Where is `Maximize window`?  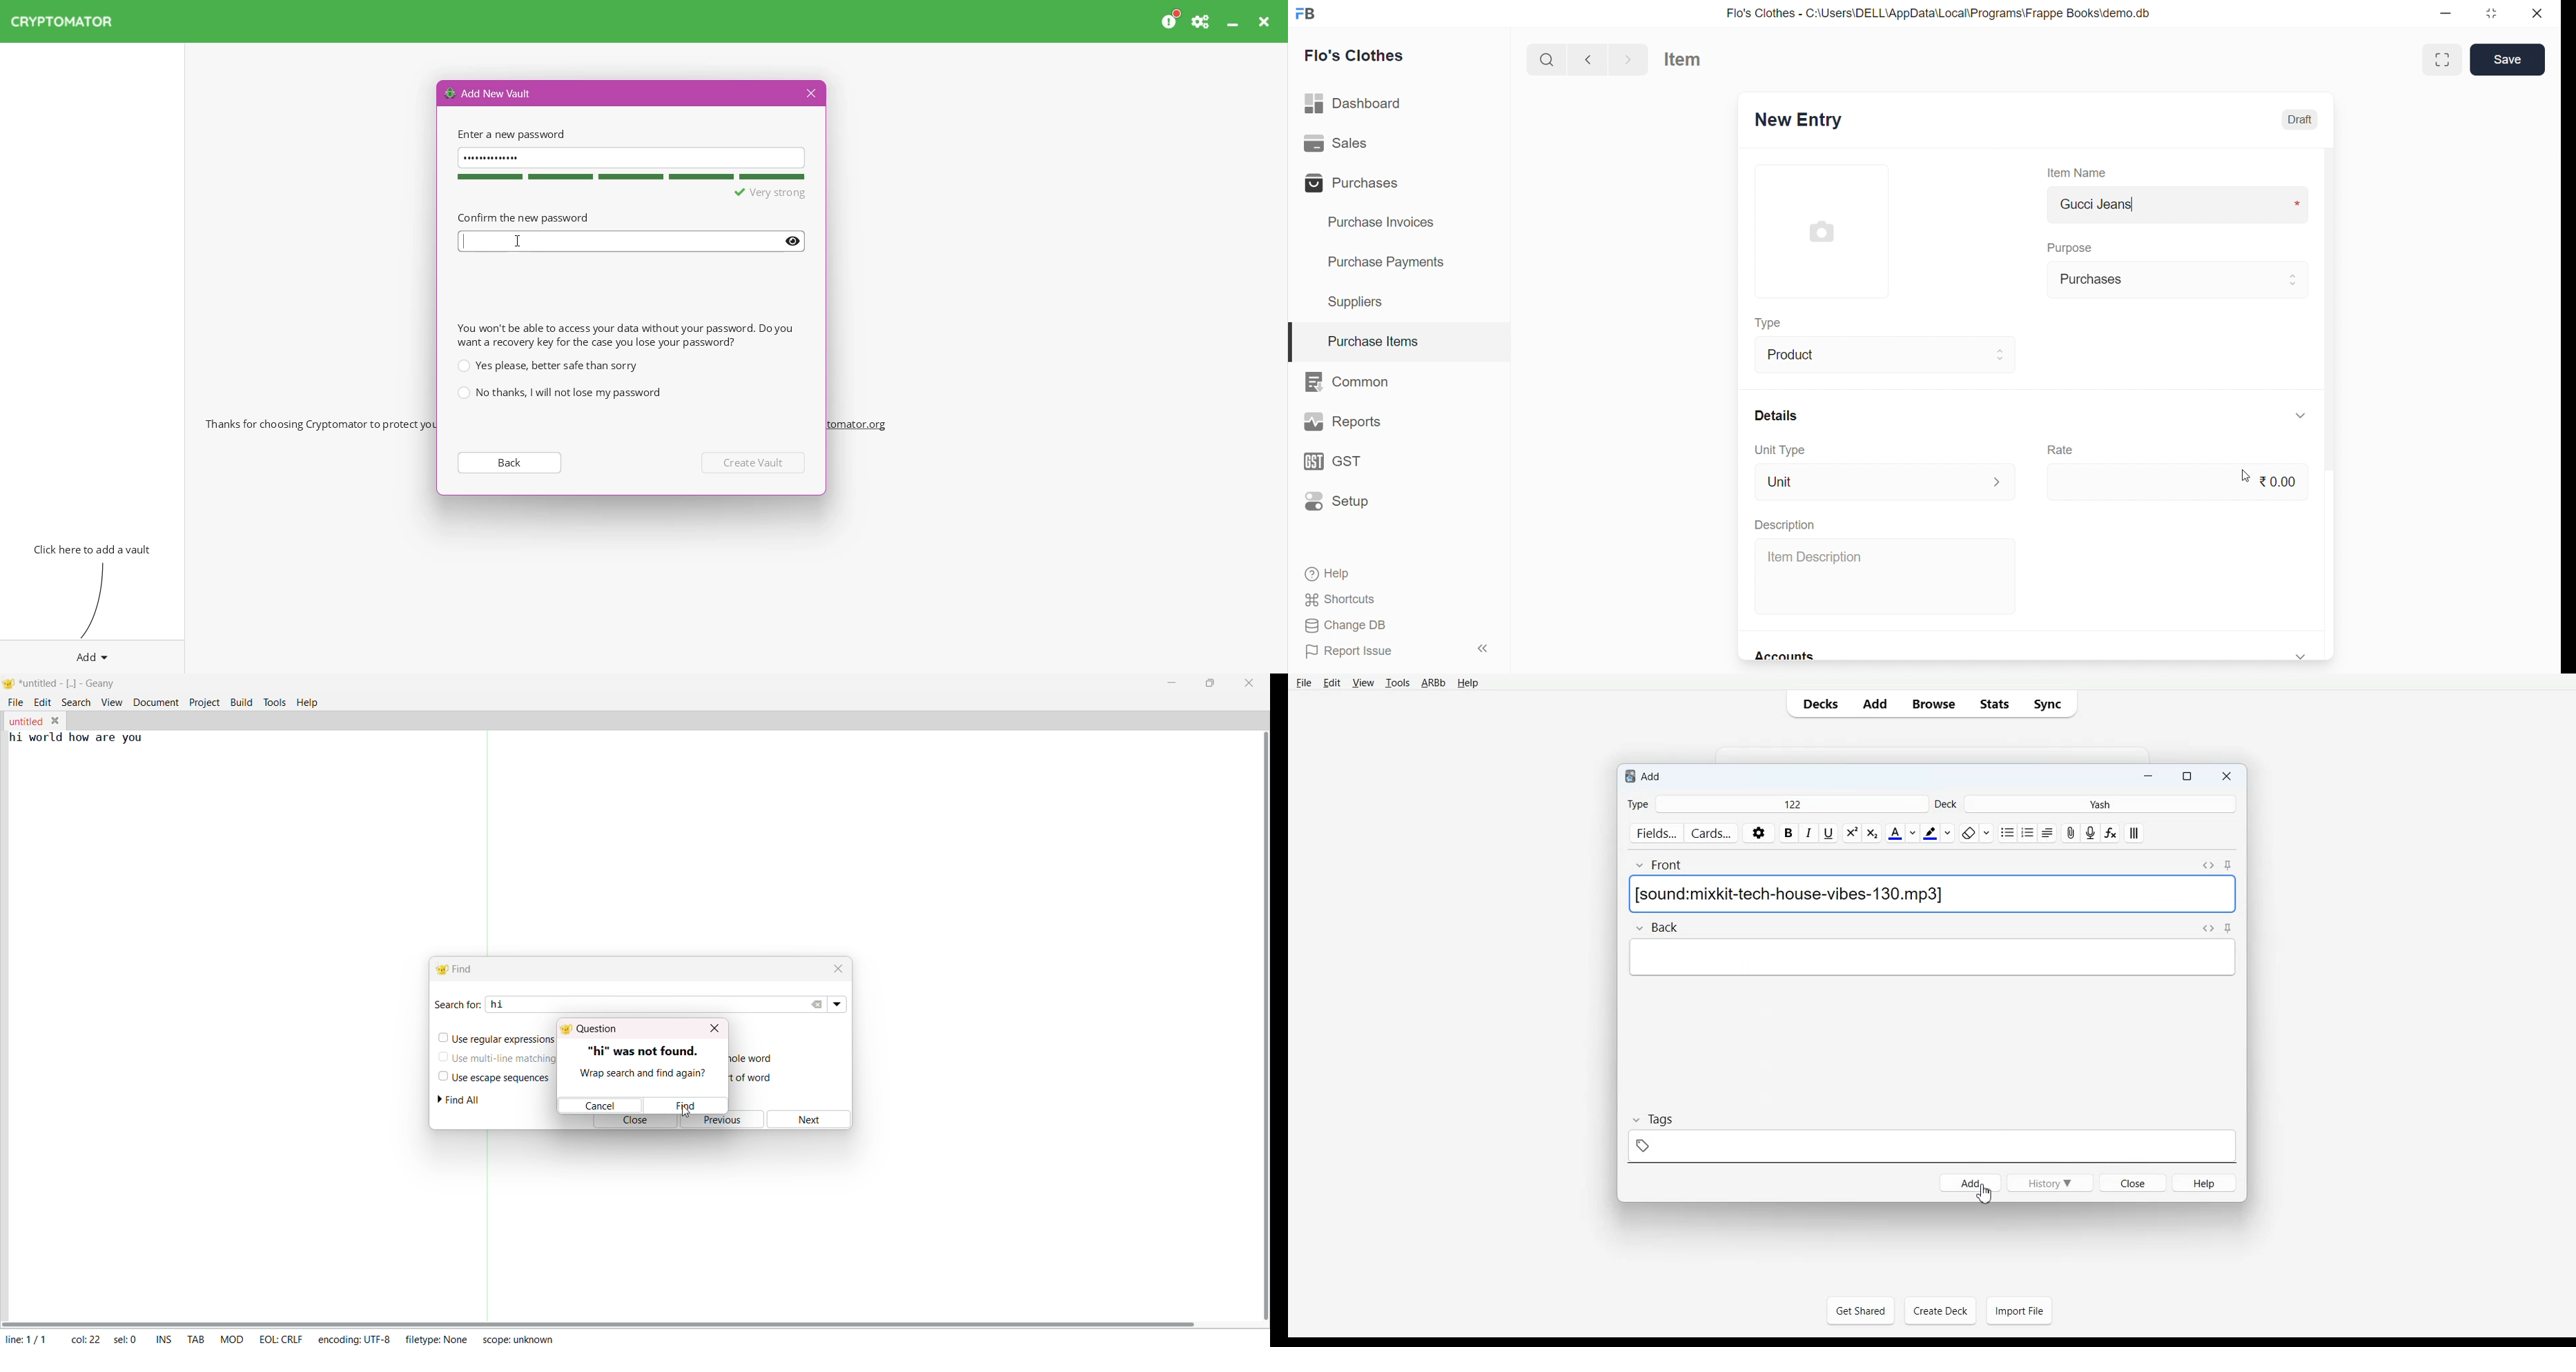
Maximize window is located at coordinates (2444, 60).